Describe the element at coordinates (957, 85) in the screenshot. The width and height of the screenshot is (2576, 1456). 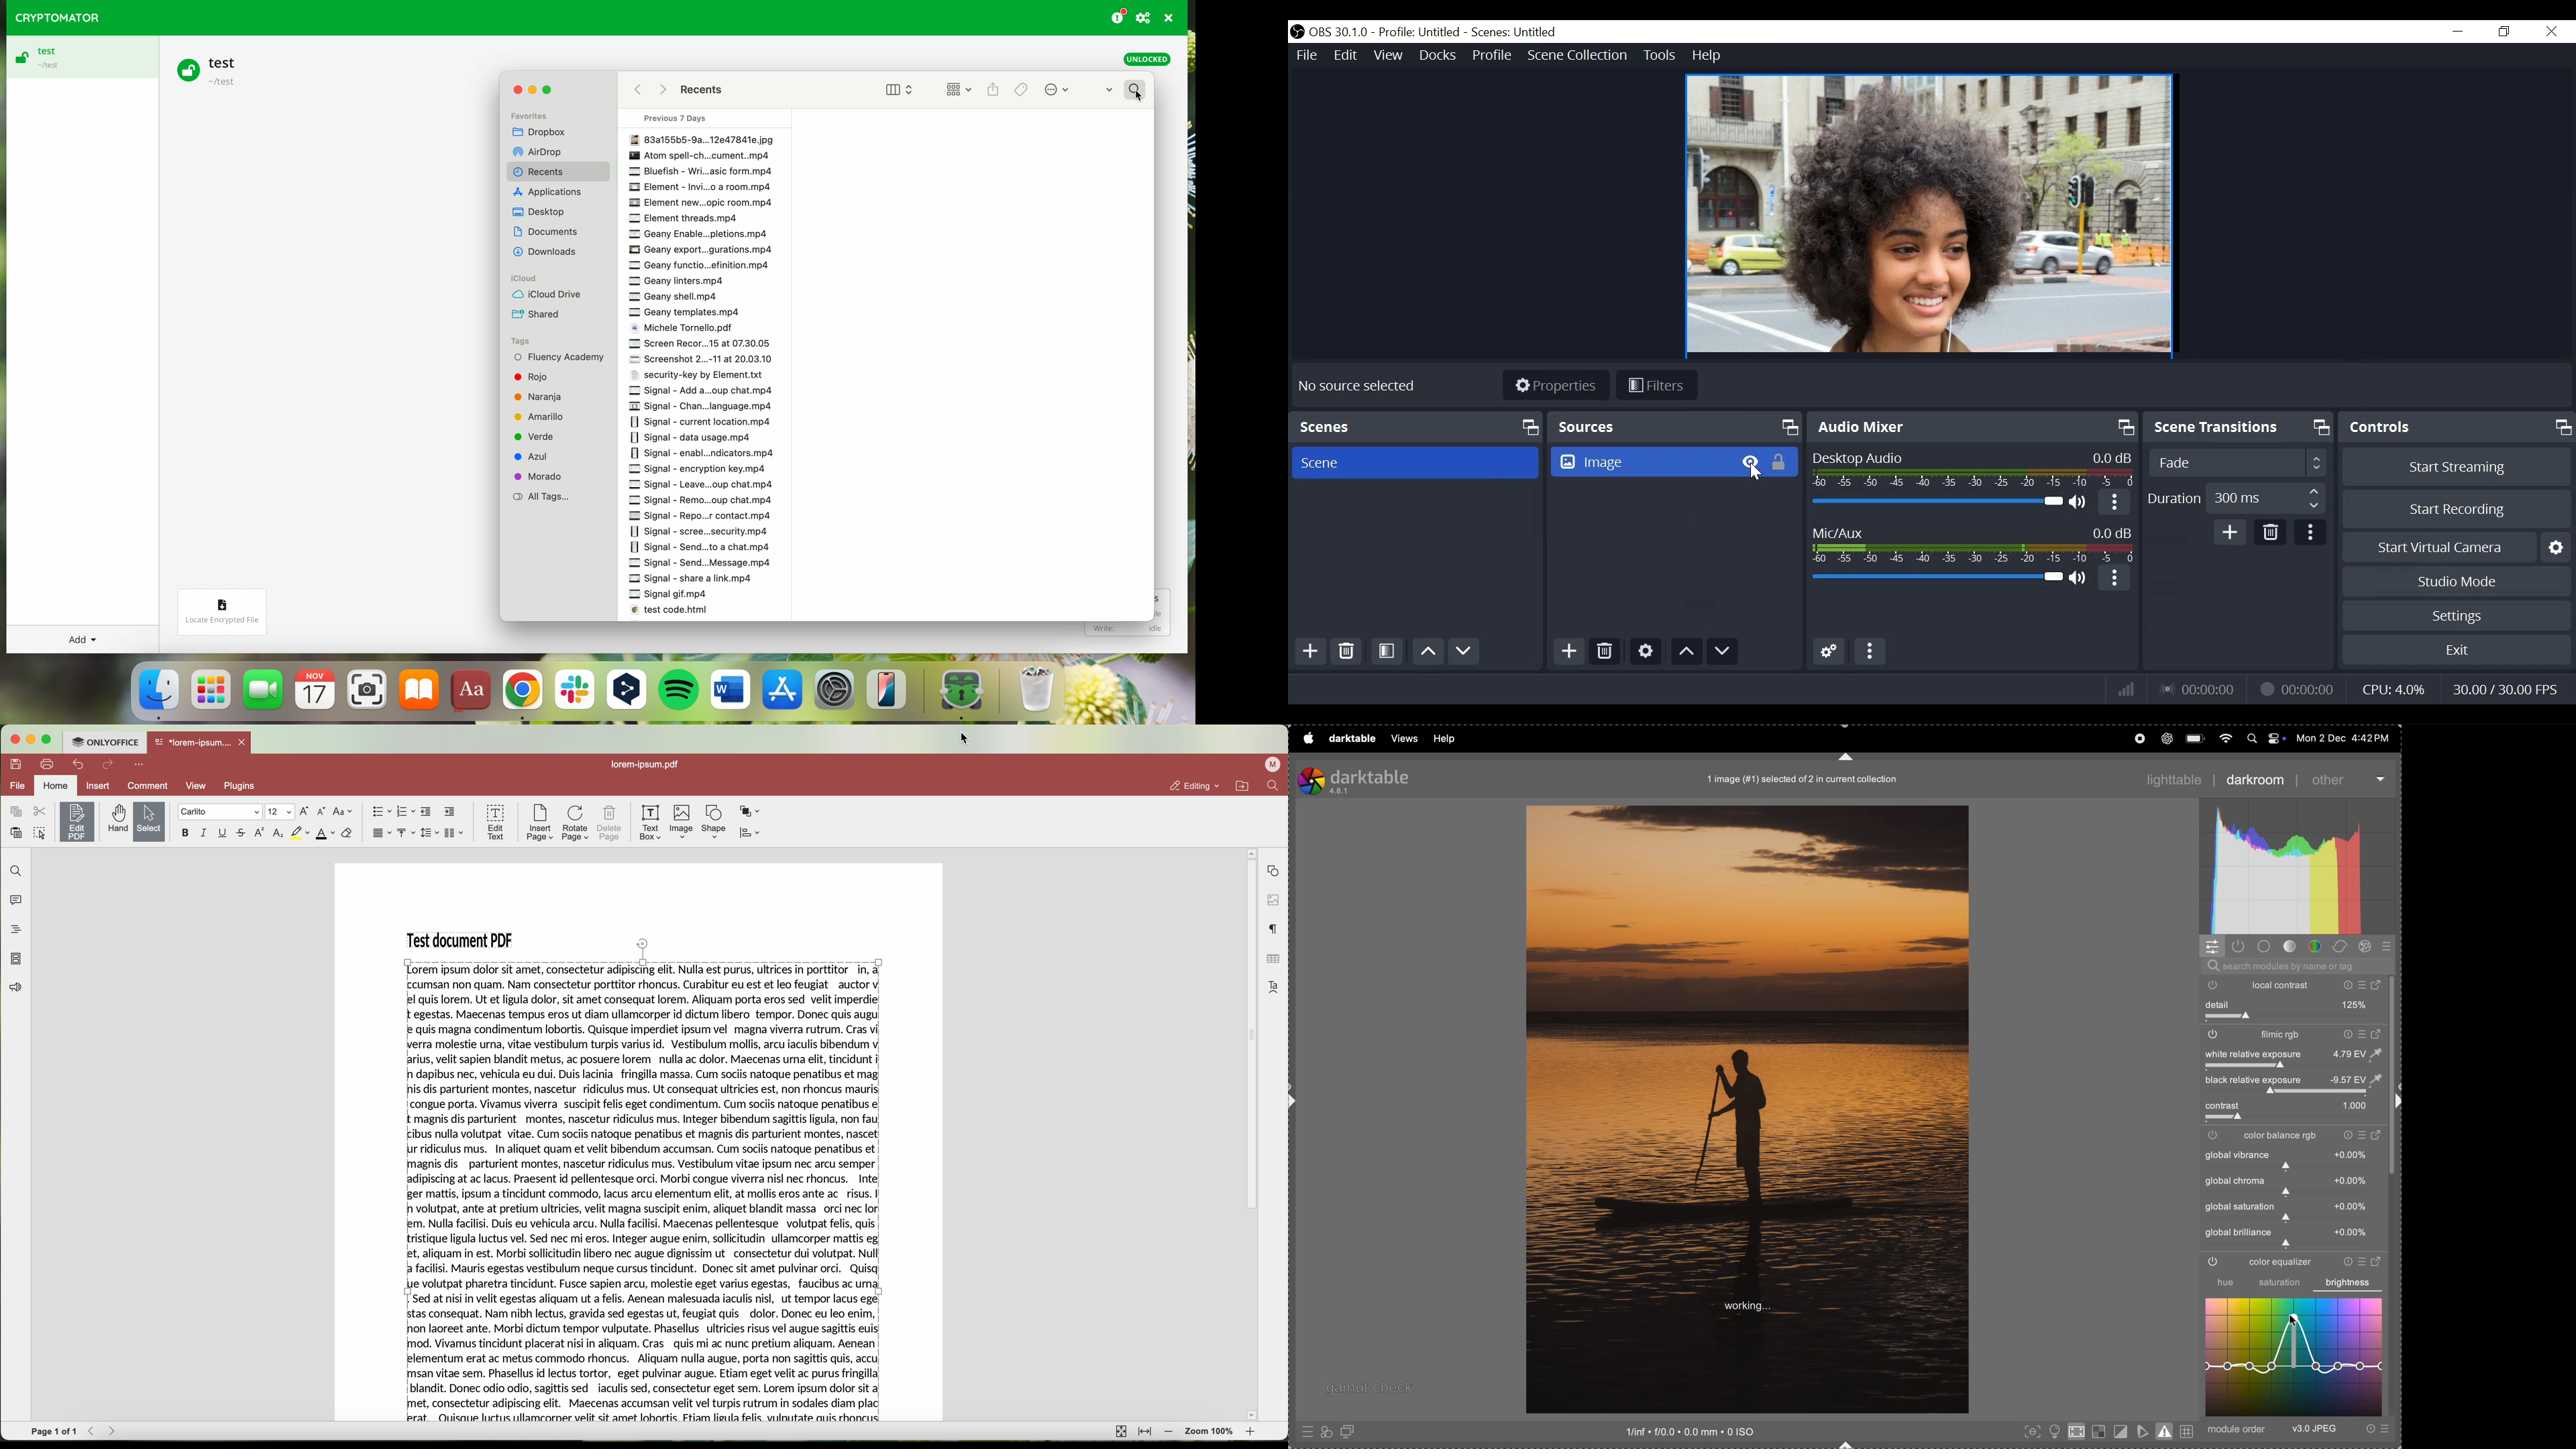
I see `change item grouping` at that location.